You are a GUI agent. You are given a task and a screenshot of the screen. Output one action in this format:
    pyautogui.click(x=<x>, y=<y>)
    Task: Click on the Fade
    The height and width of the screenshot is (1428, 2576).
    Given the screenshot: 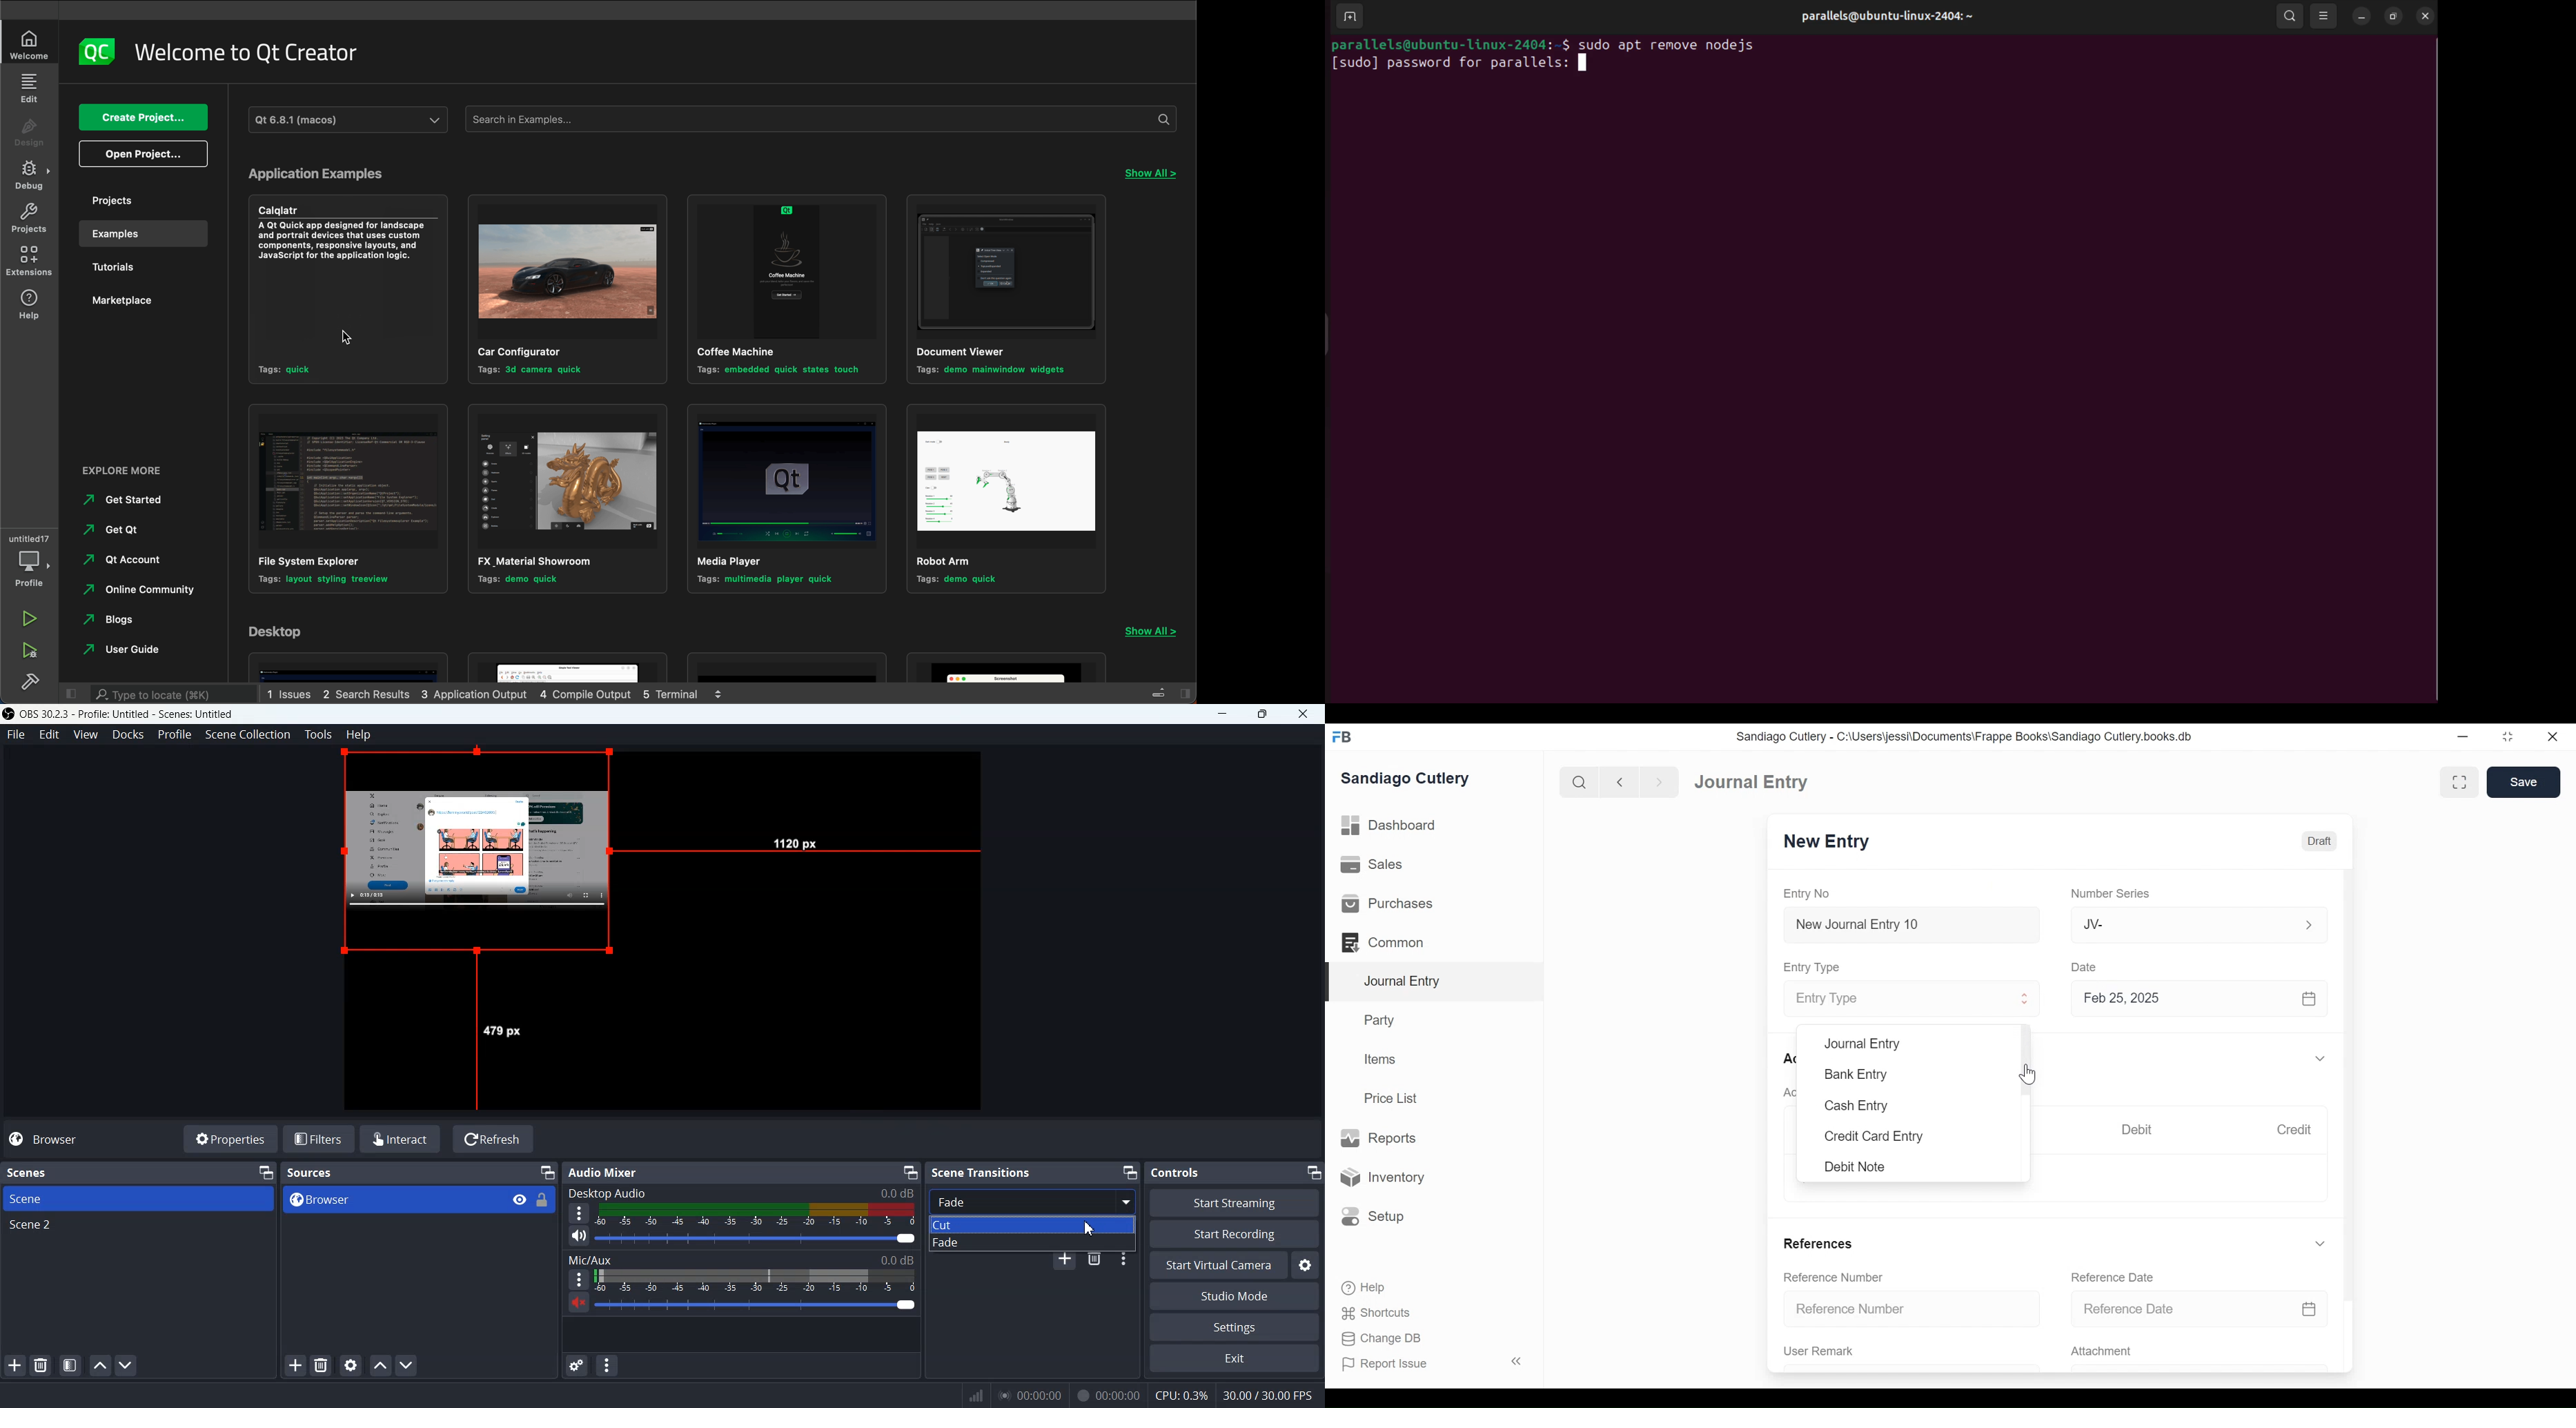 What is the action you would take?
    pyautogui.click(x=1037, y=1201)
    